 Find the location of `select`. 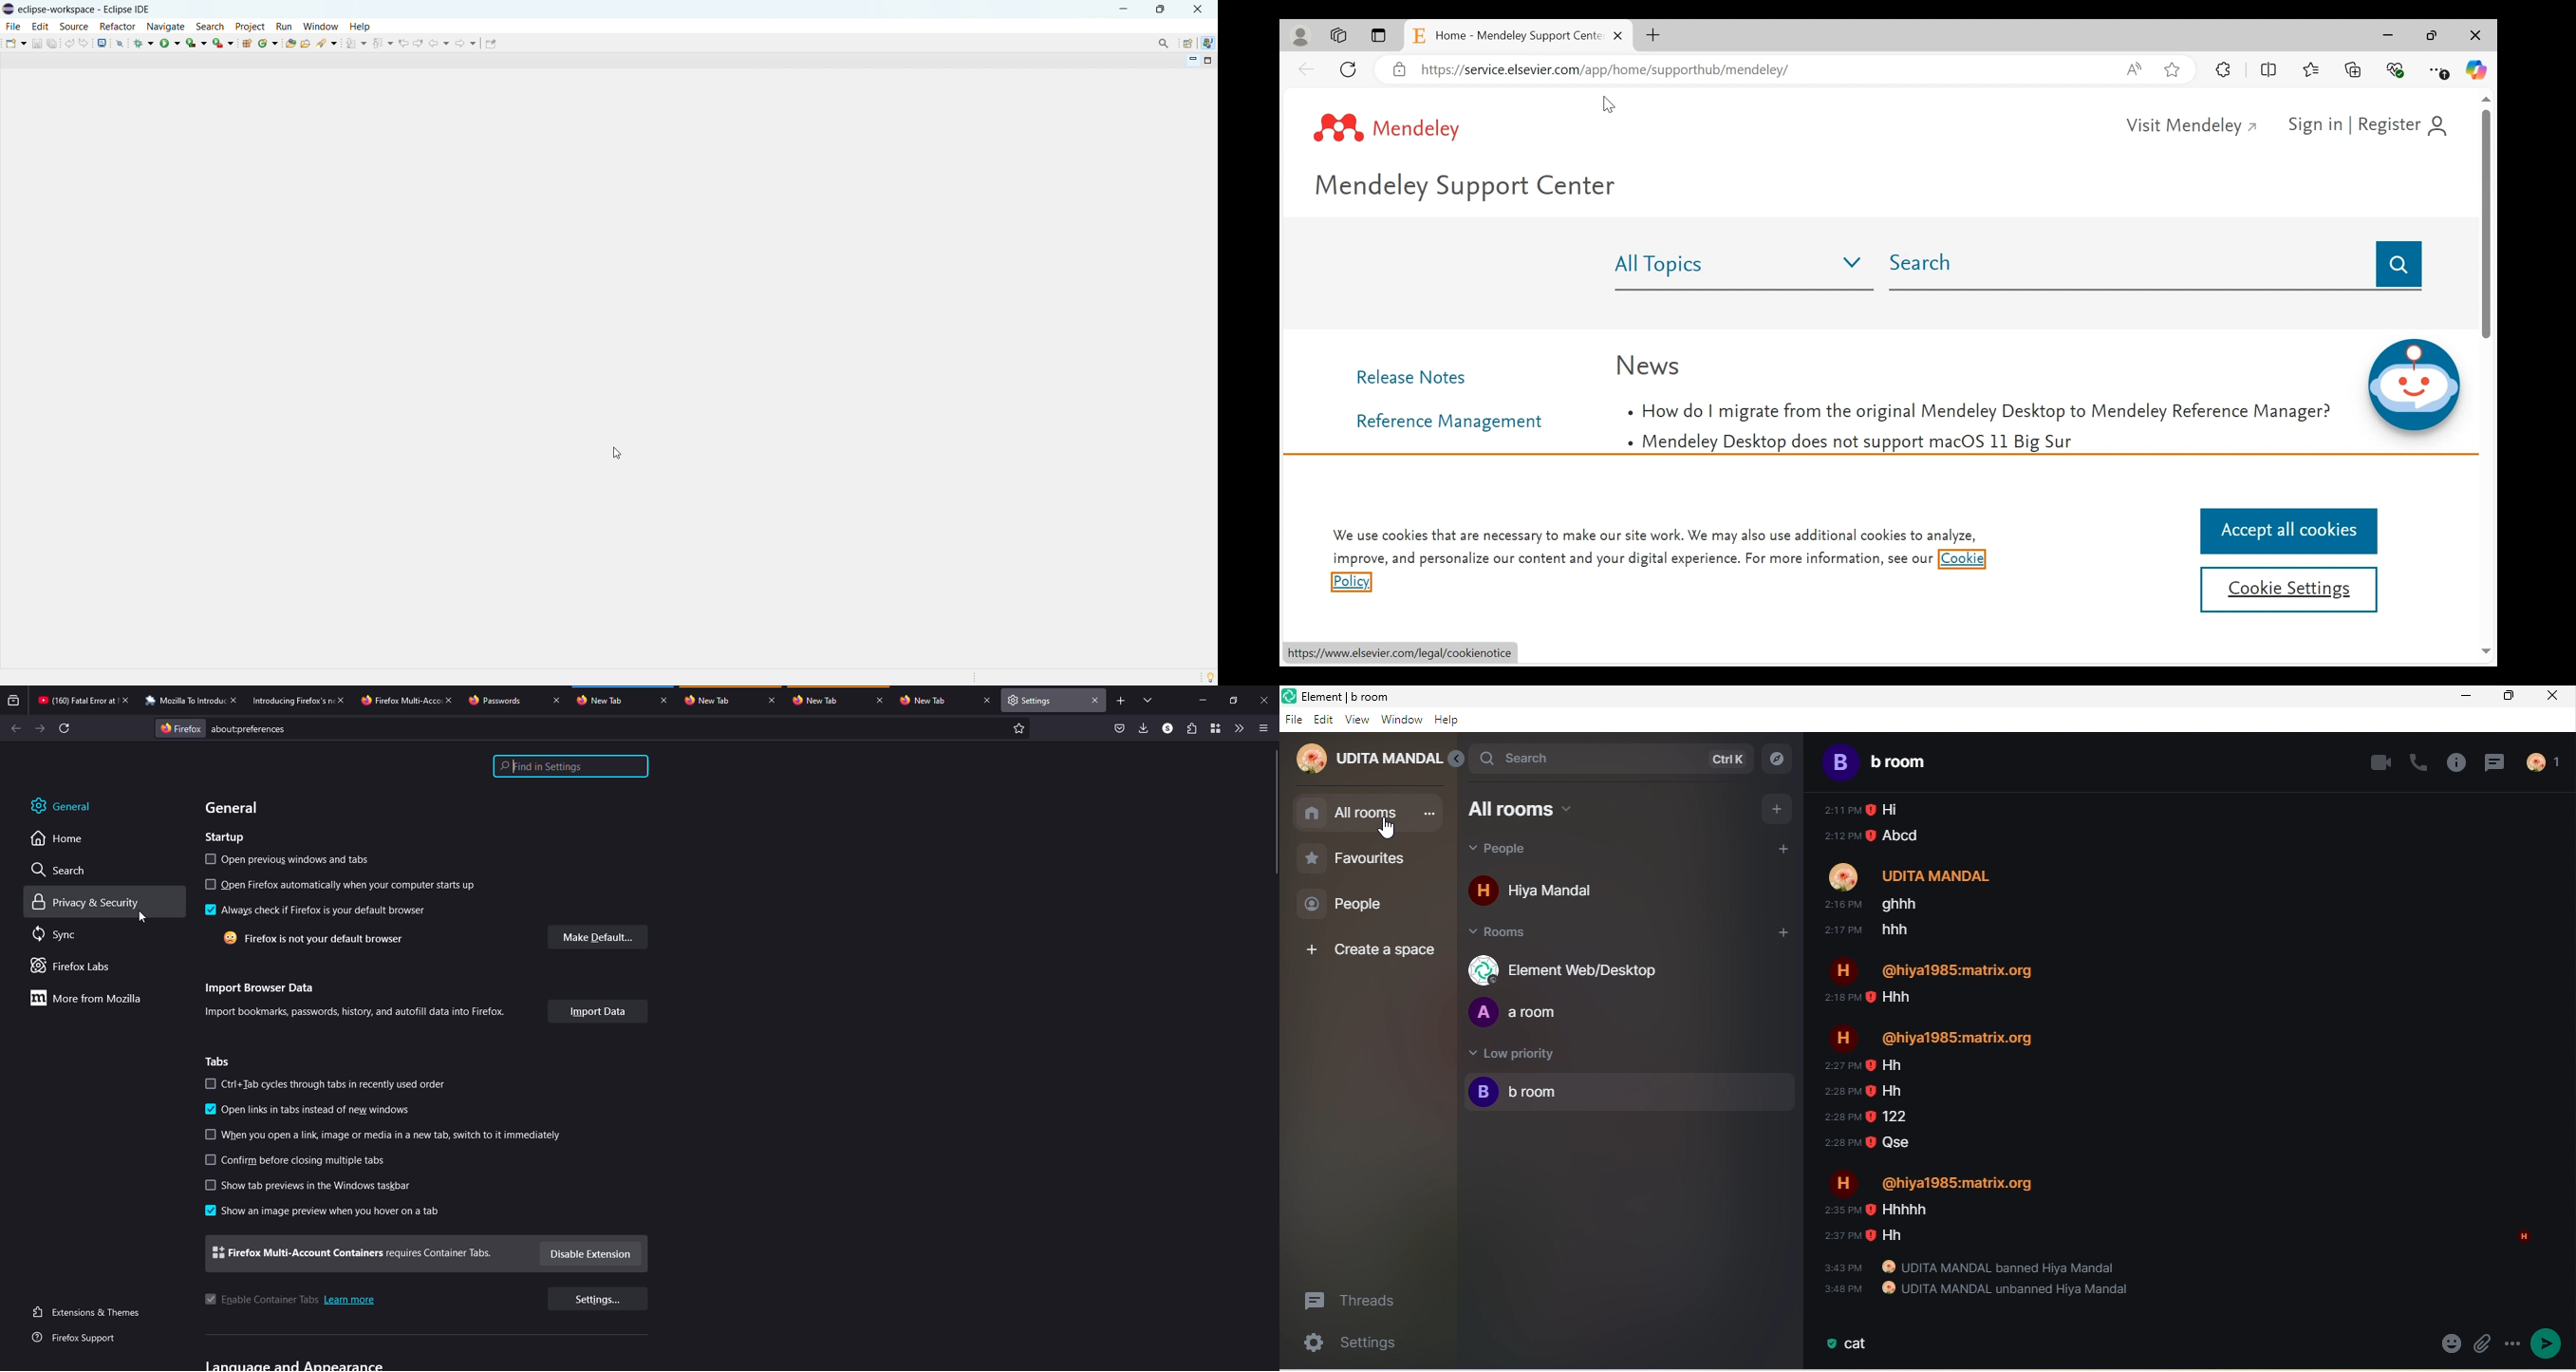

select is located at coordinates (208, 860).